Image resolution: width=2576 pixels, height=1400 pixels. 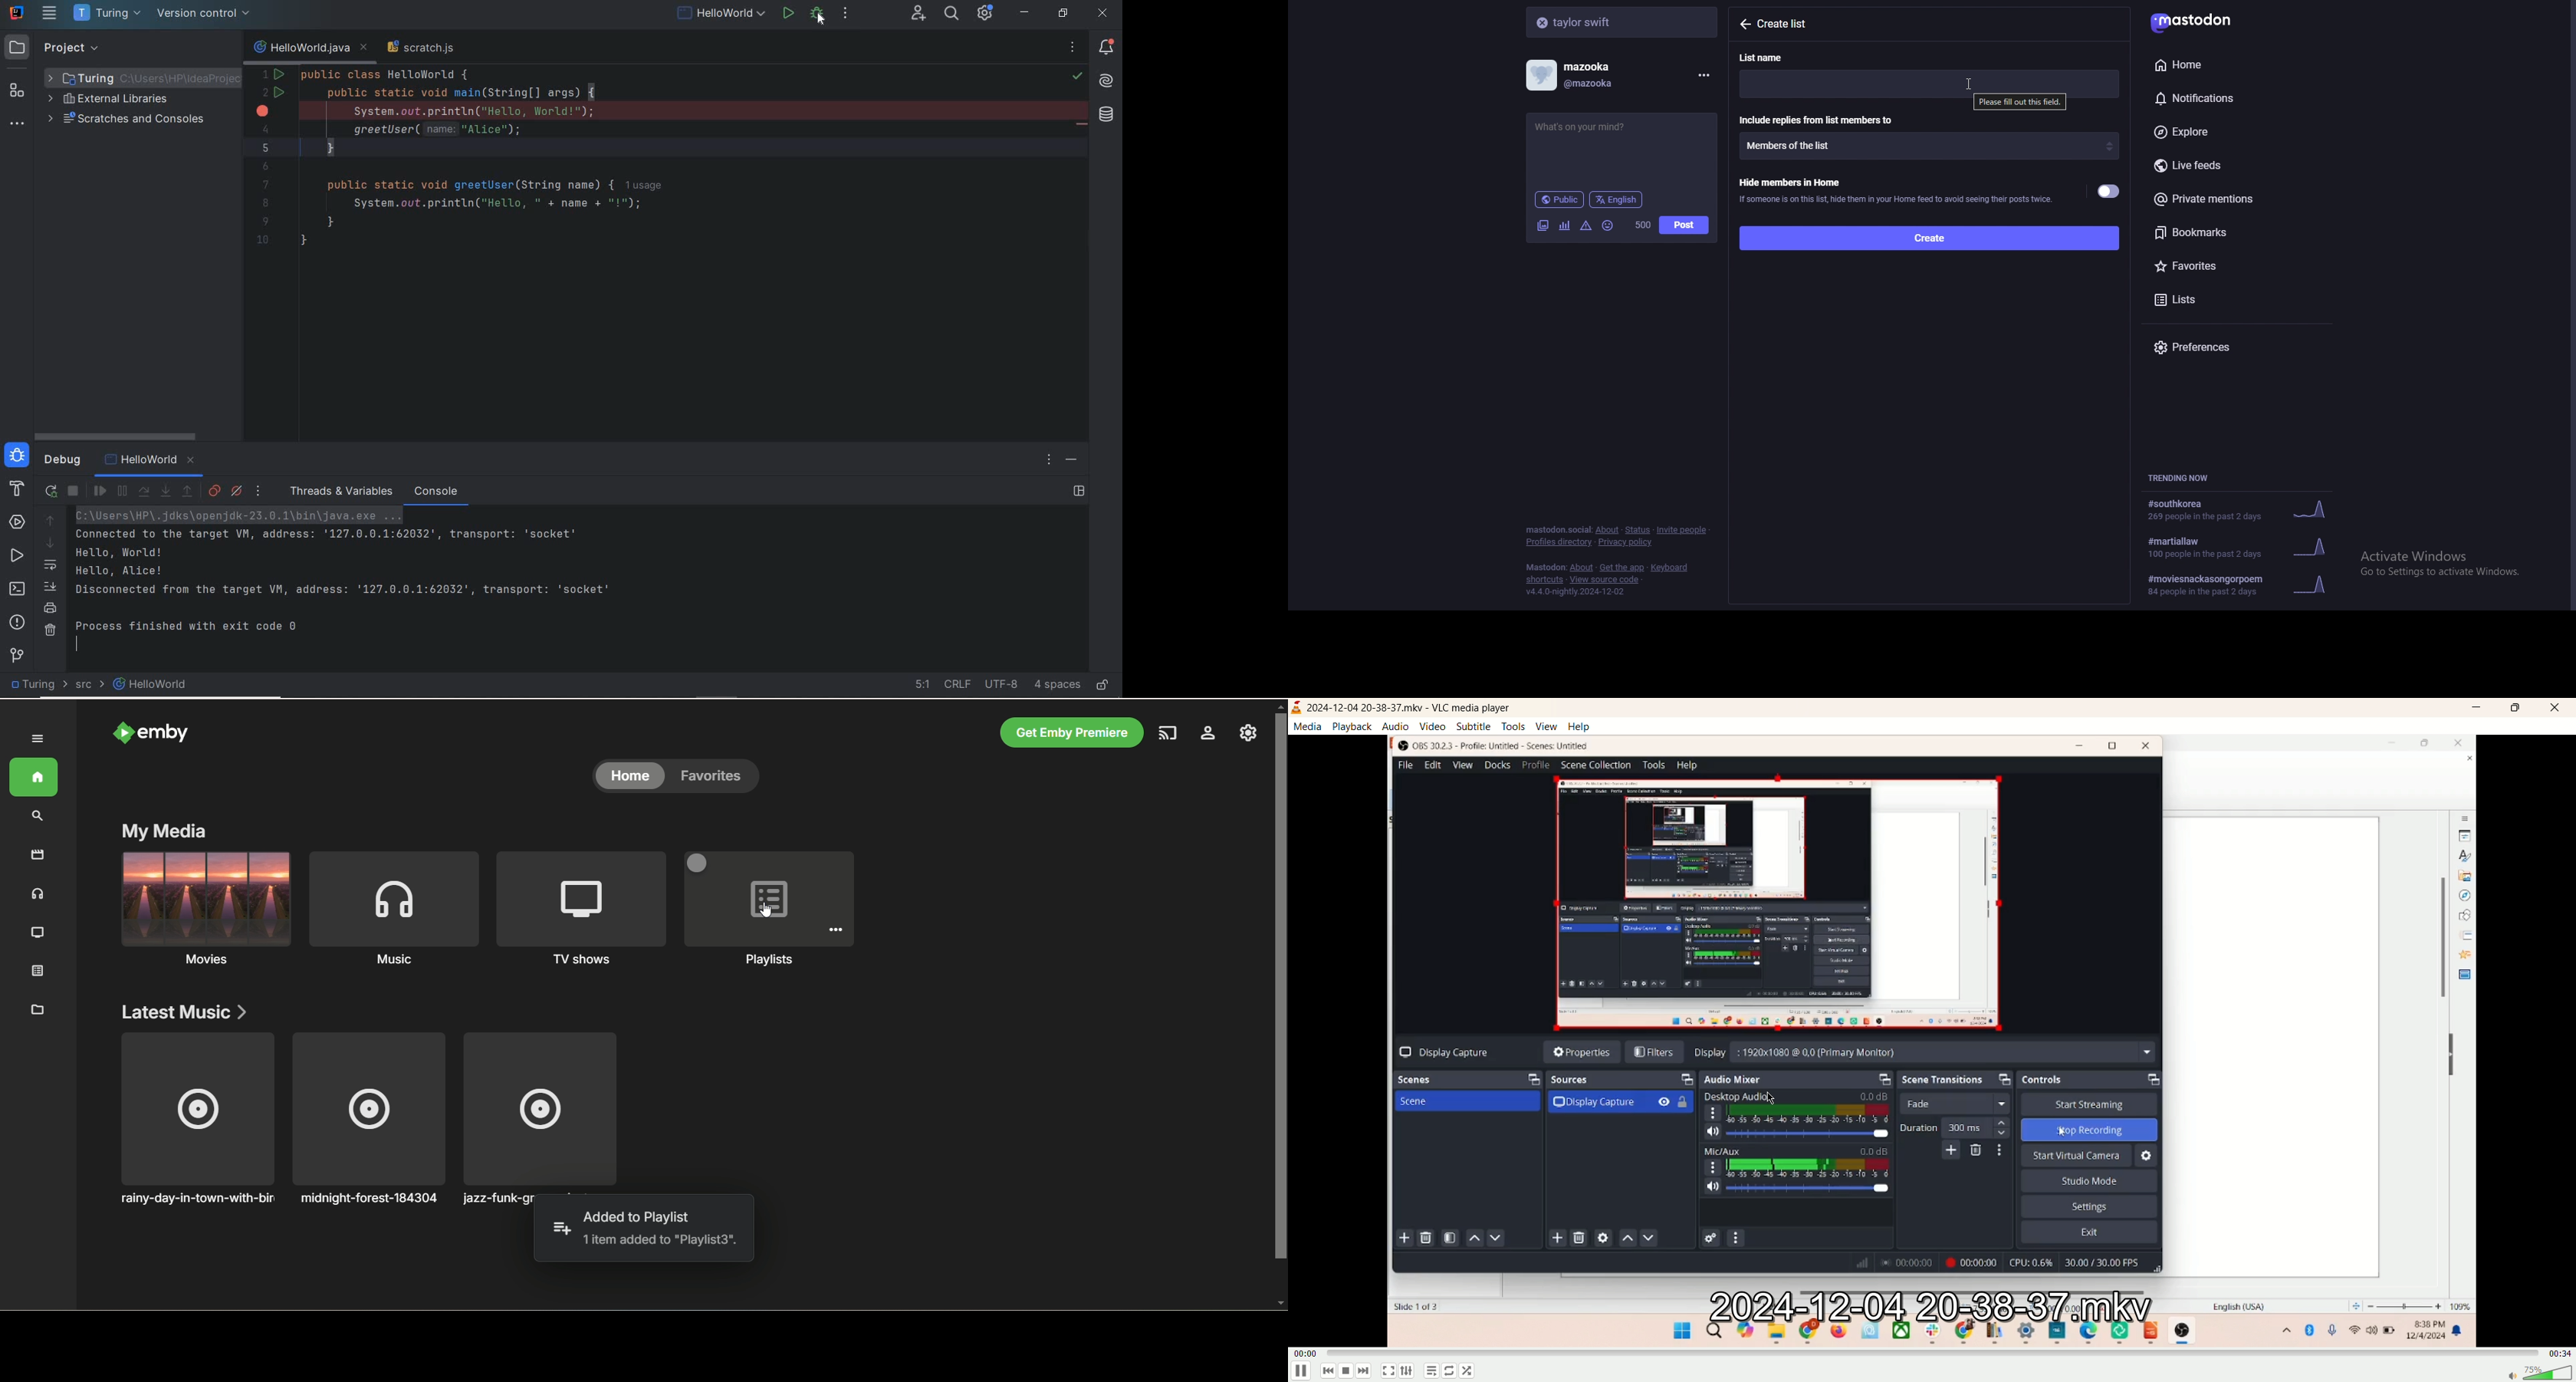 I want to click on get the app, so click(x=1622, y=568).